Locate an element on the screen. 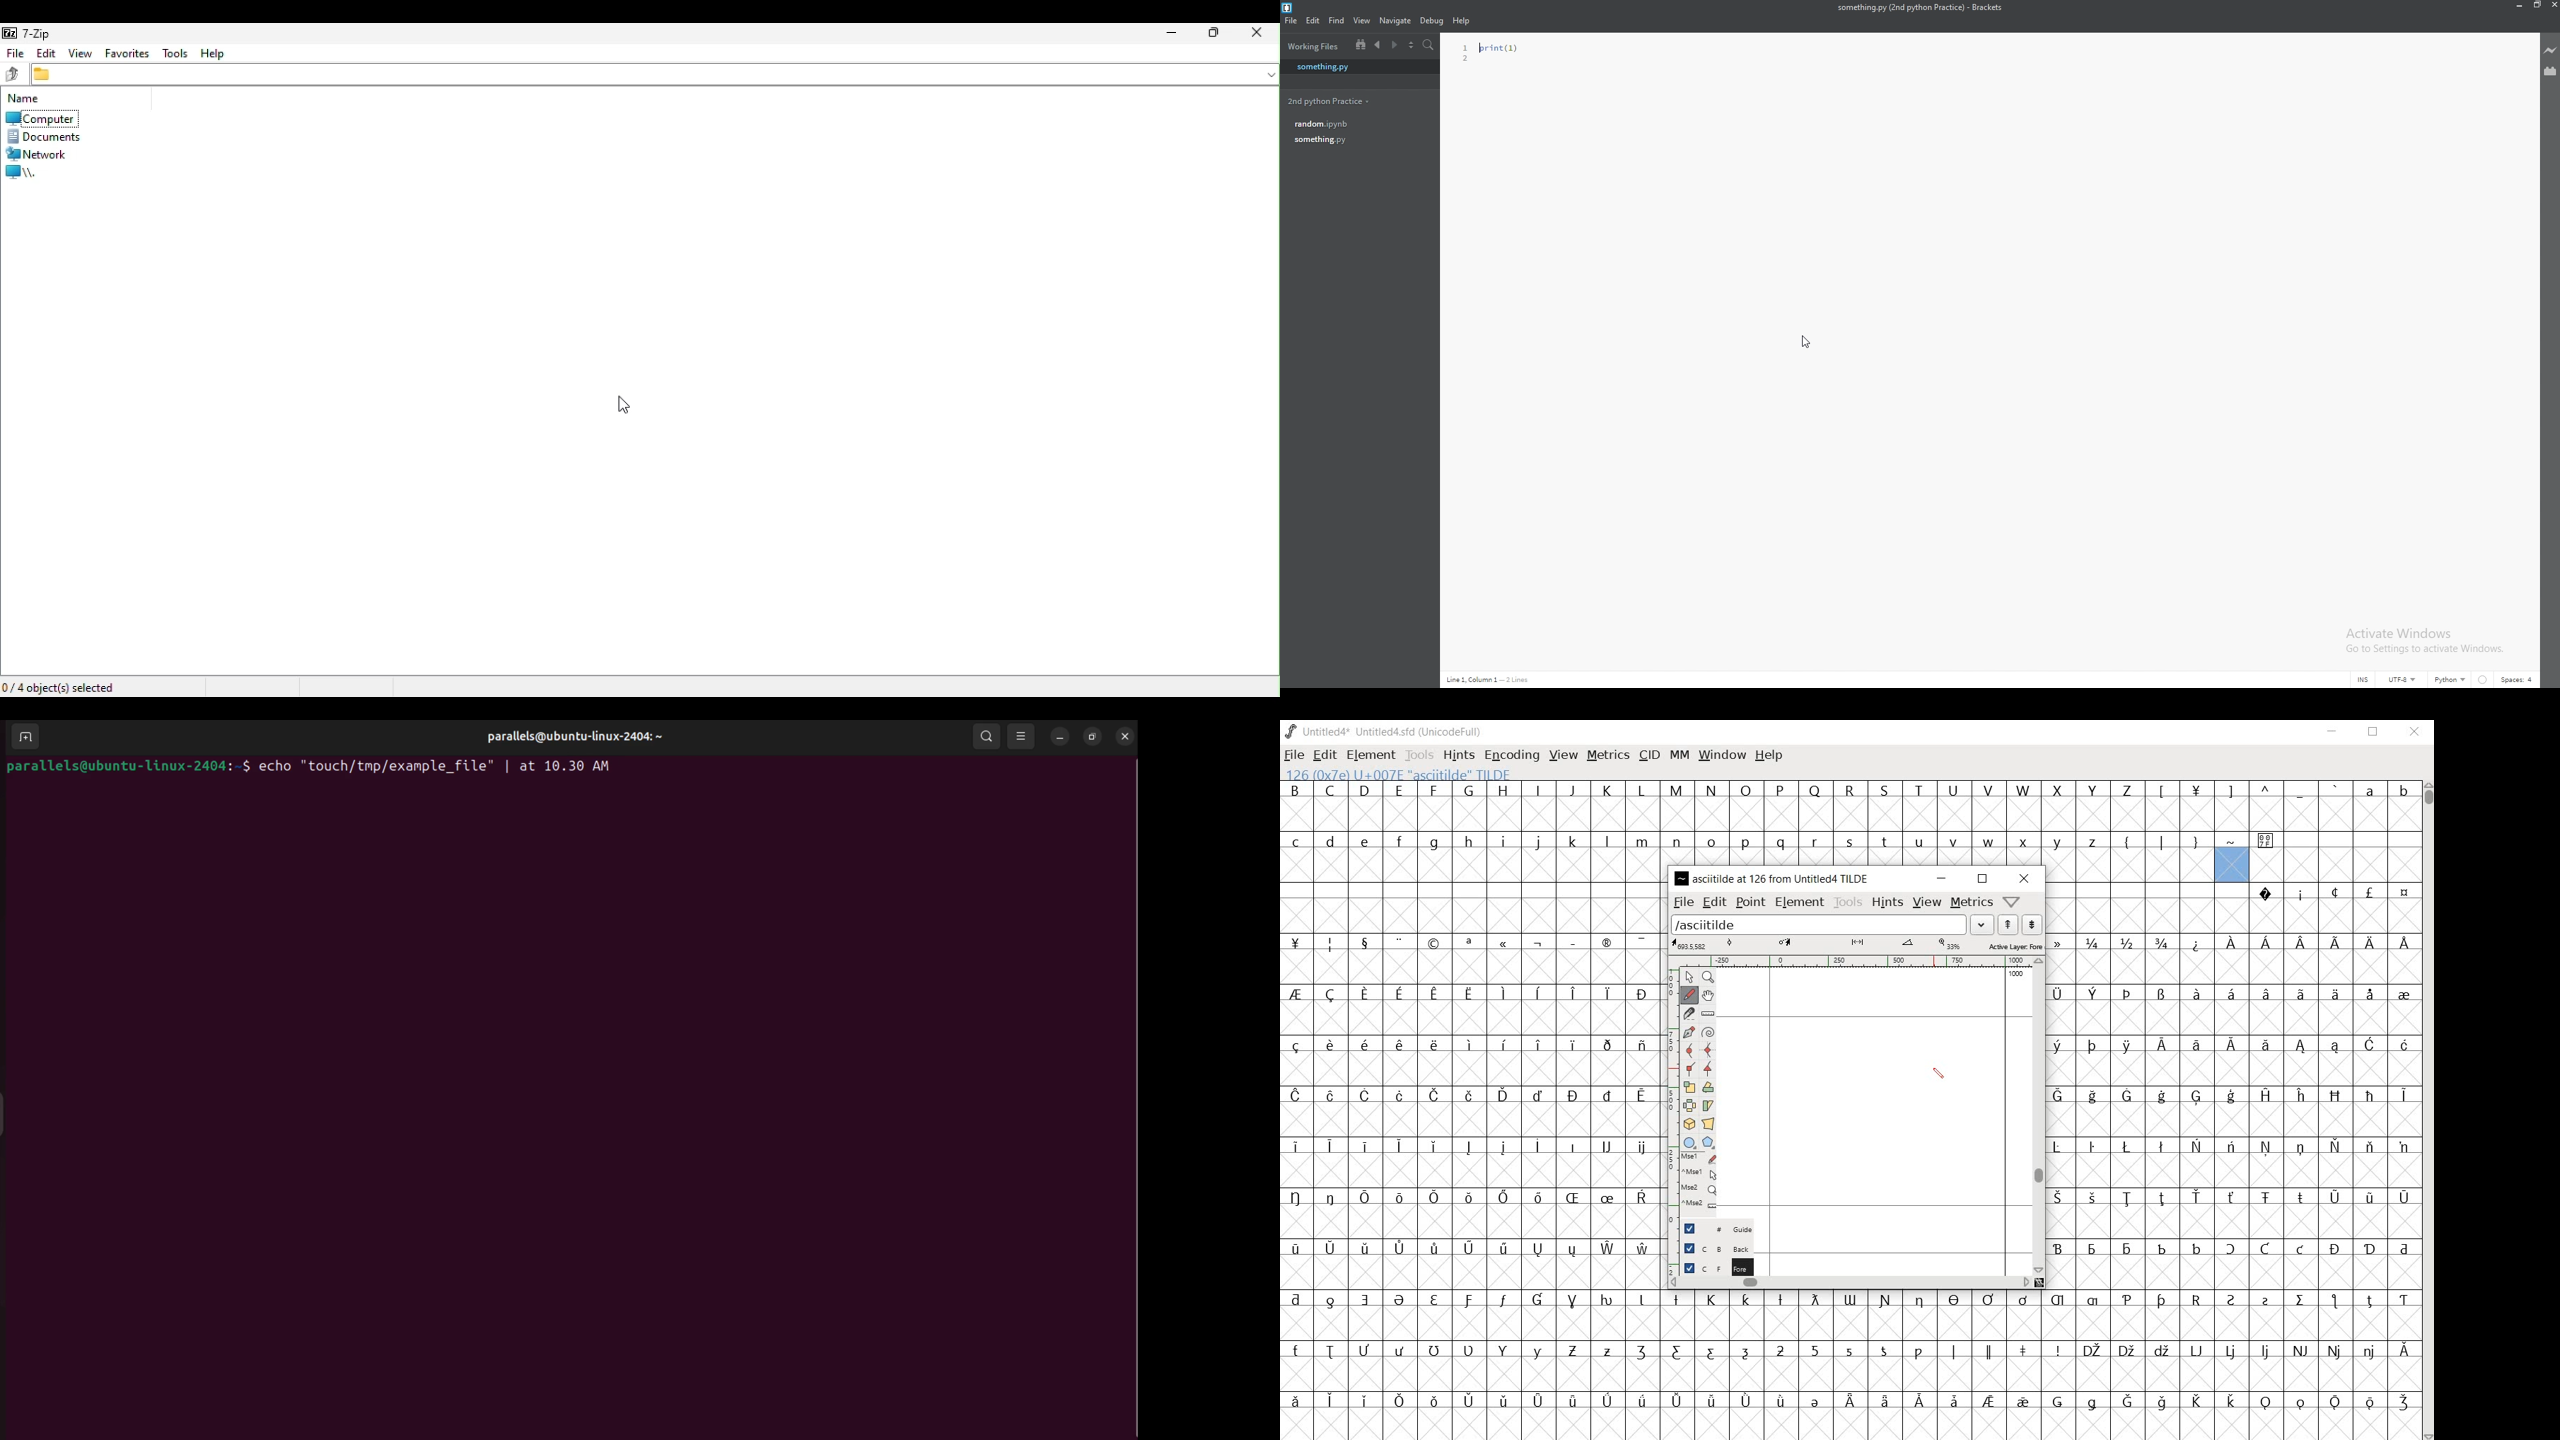  show in file tree is located at coordinates (1360, 45).